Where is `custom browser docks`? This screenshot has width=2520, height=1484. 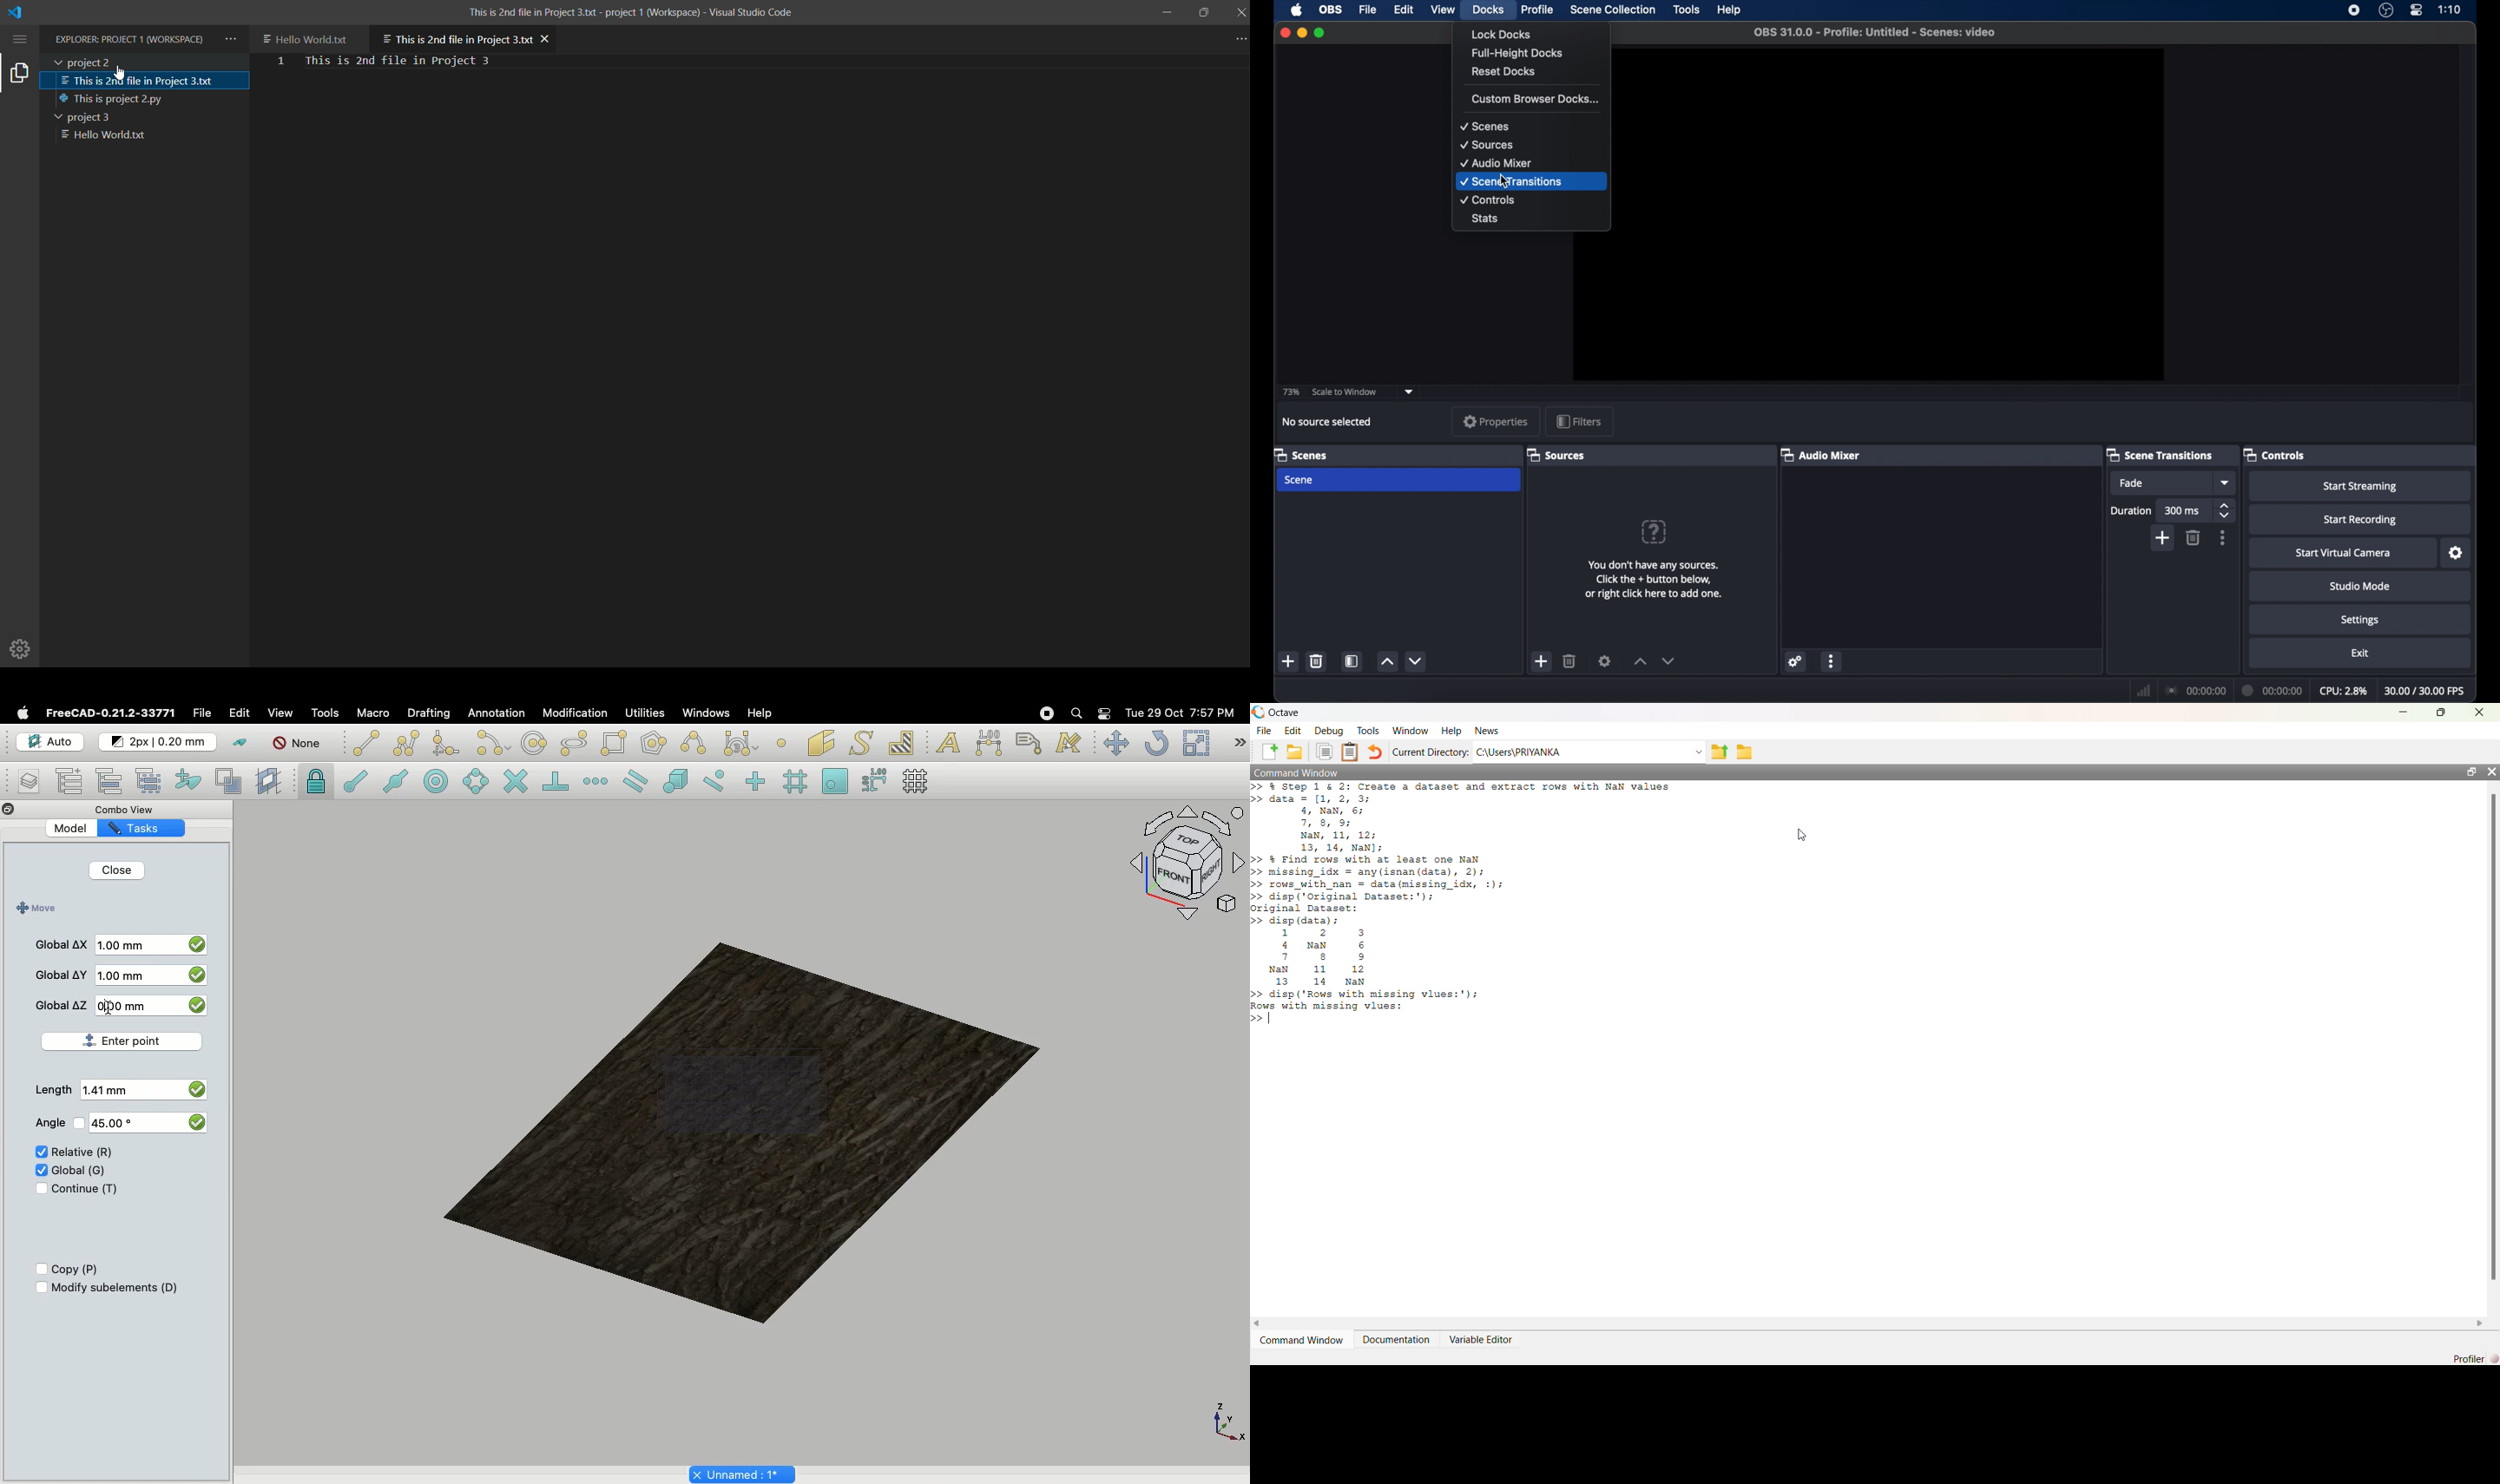
custom browser docks is located at coordinates (1535, 98).